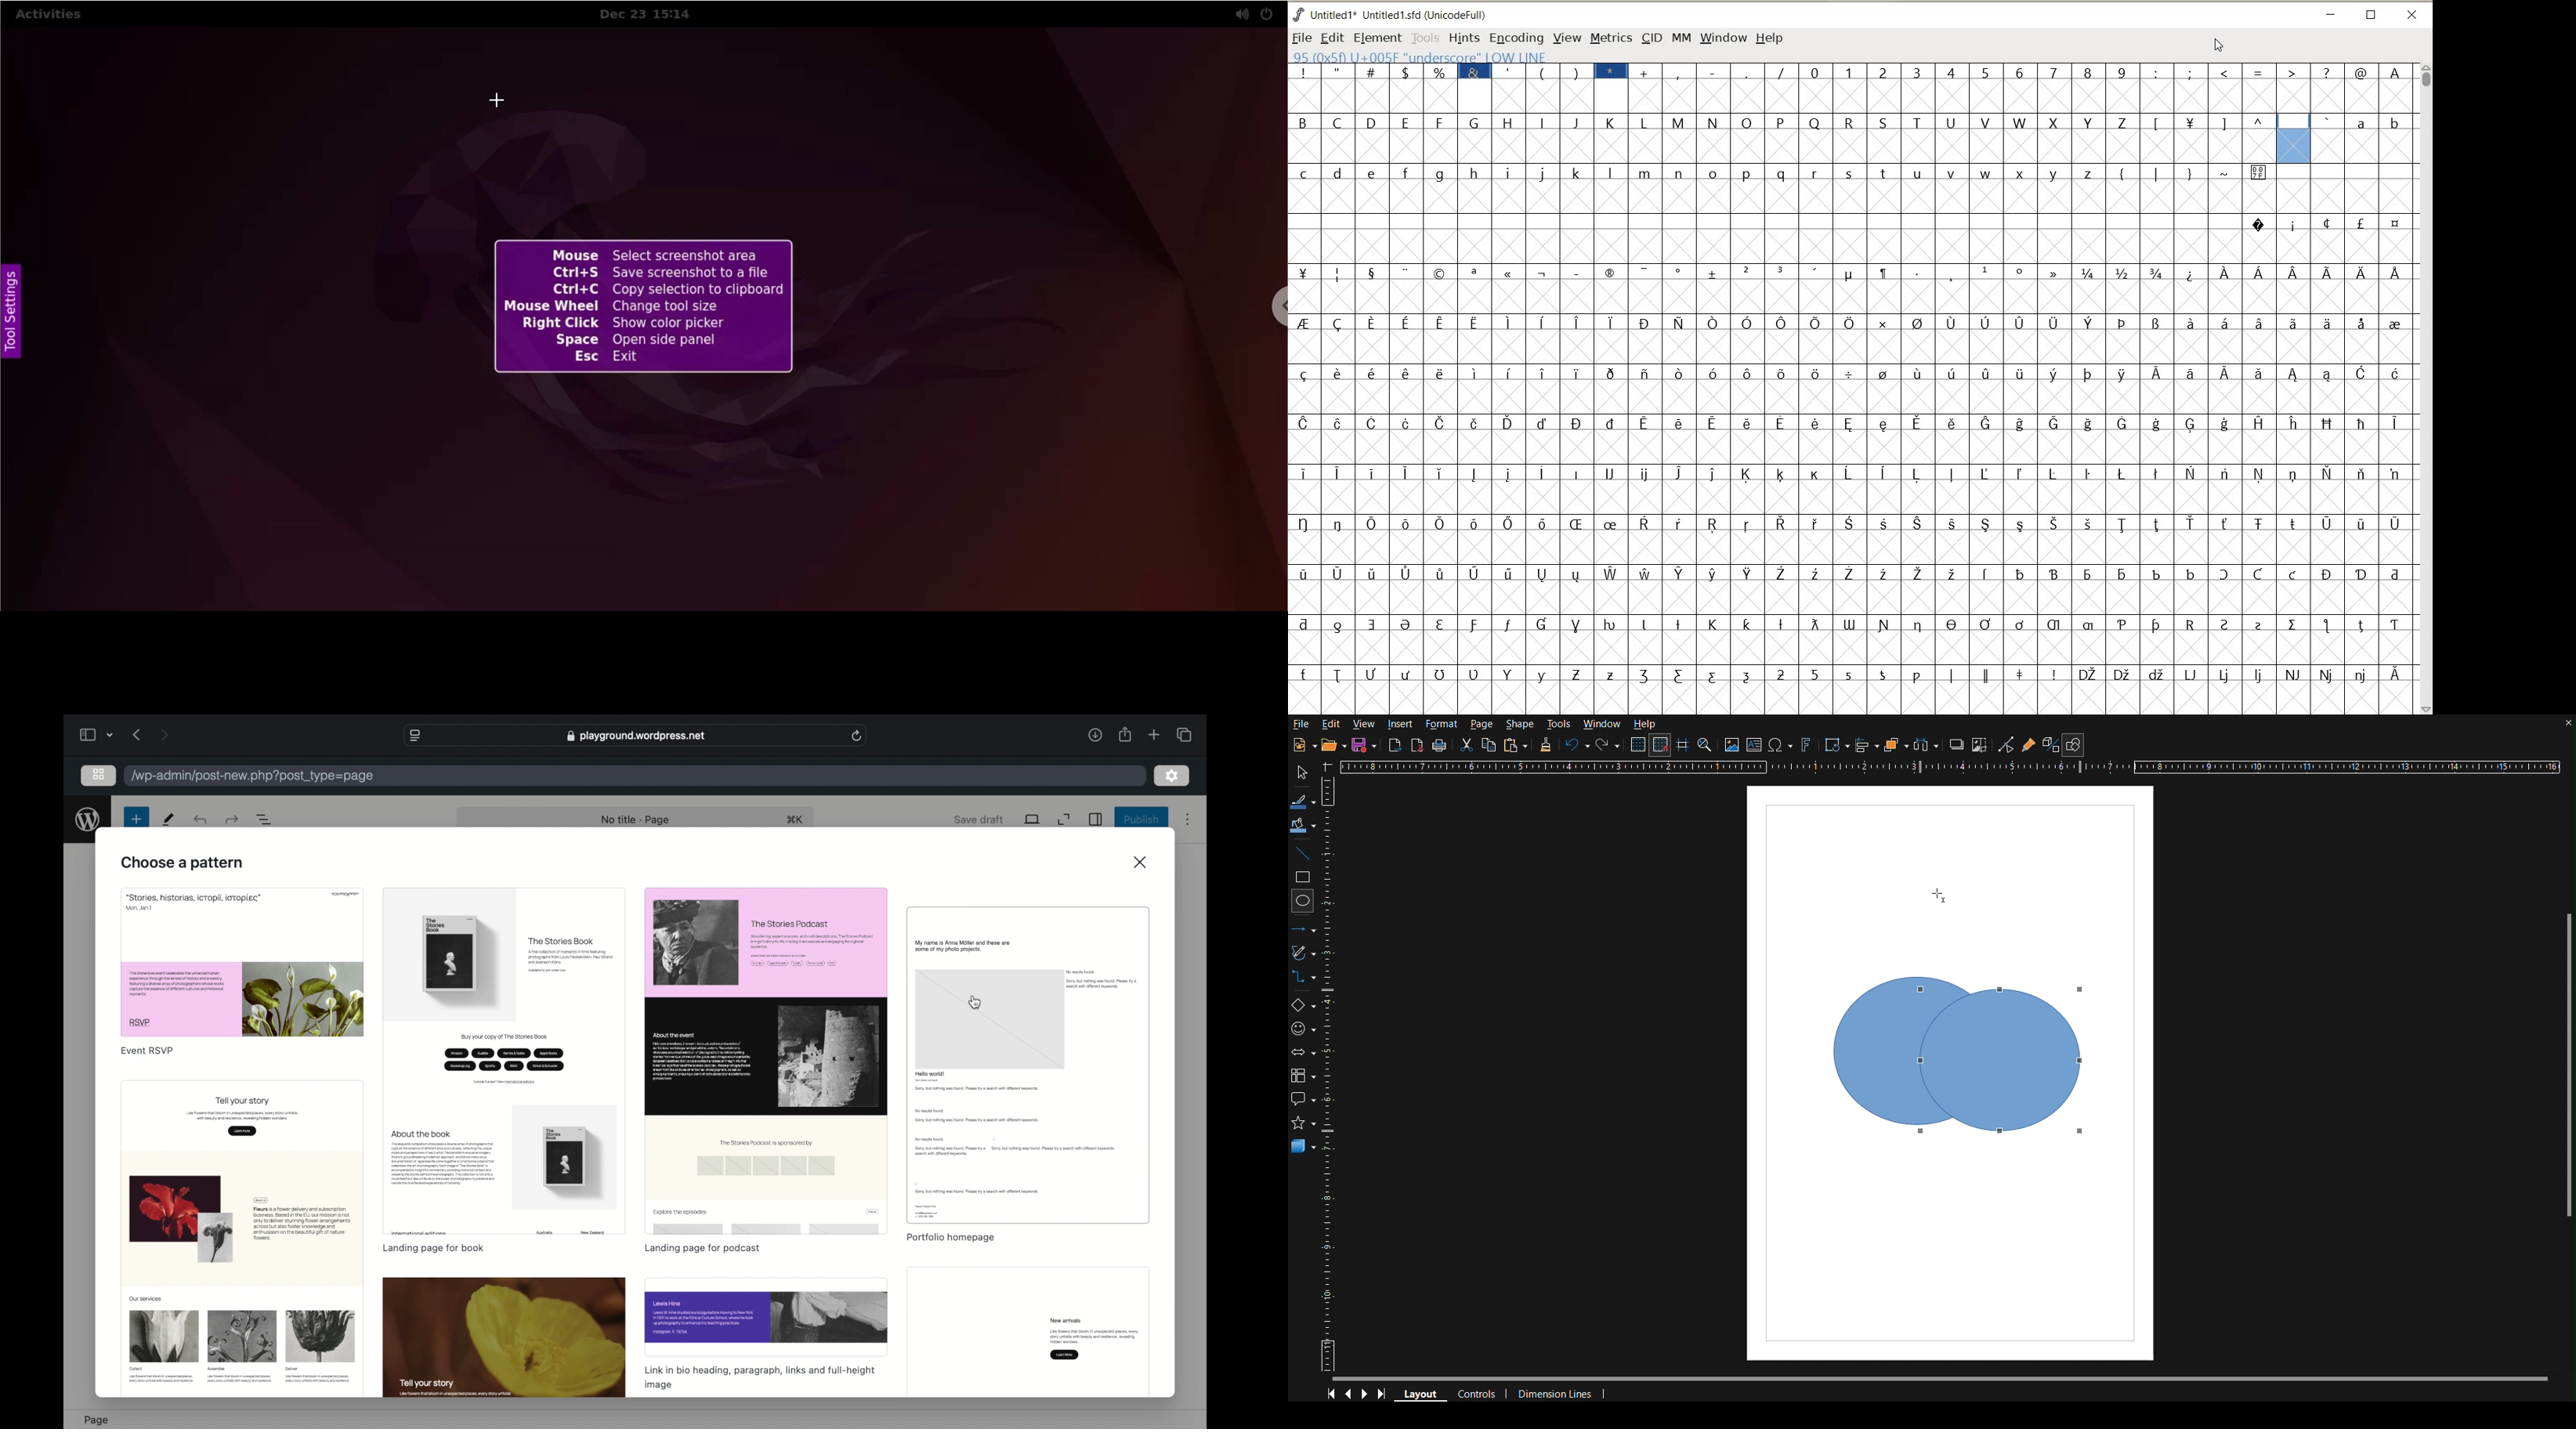 The image size is (2576, 1456). I want to click on sidebar, so click(87, 734).